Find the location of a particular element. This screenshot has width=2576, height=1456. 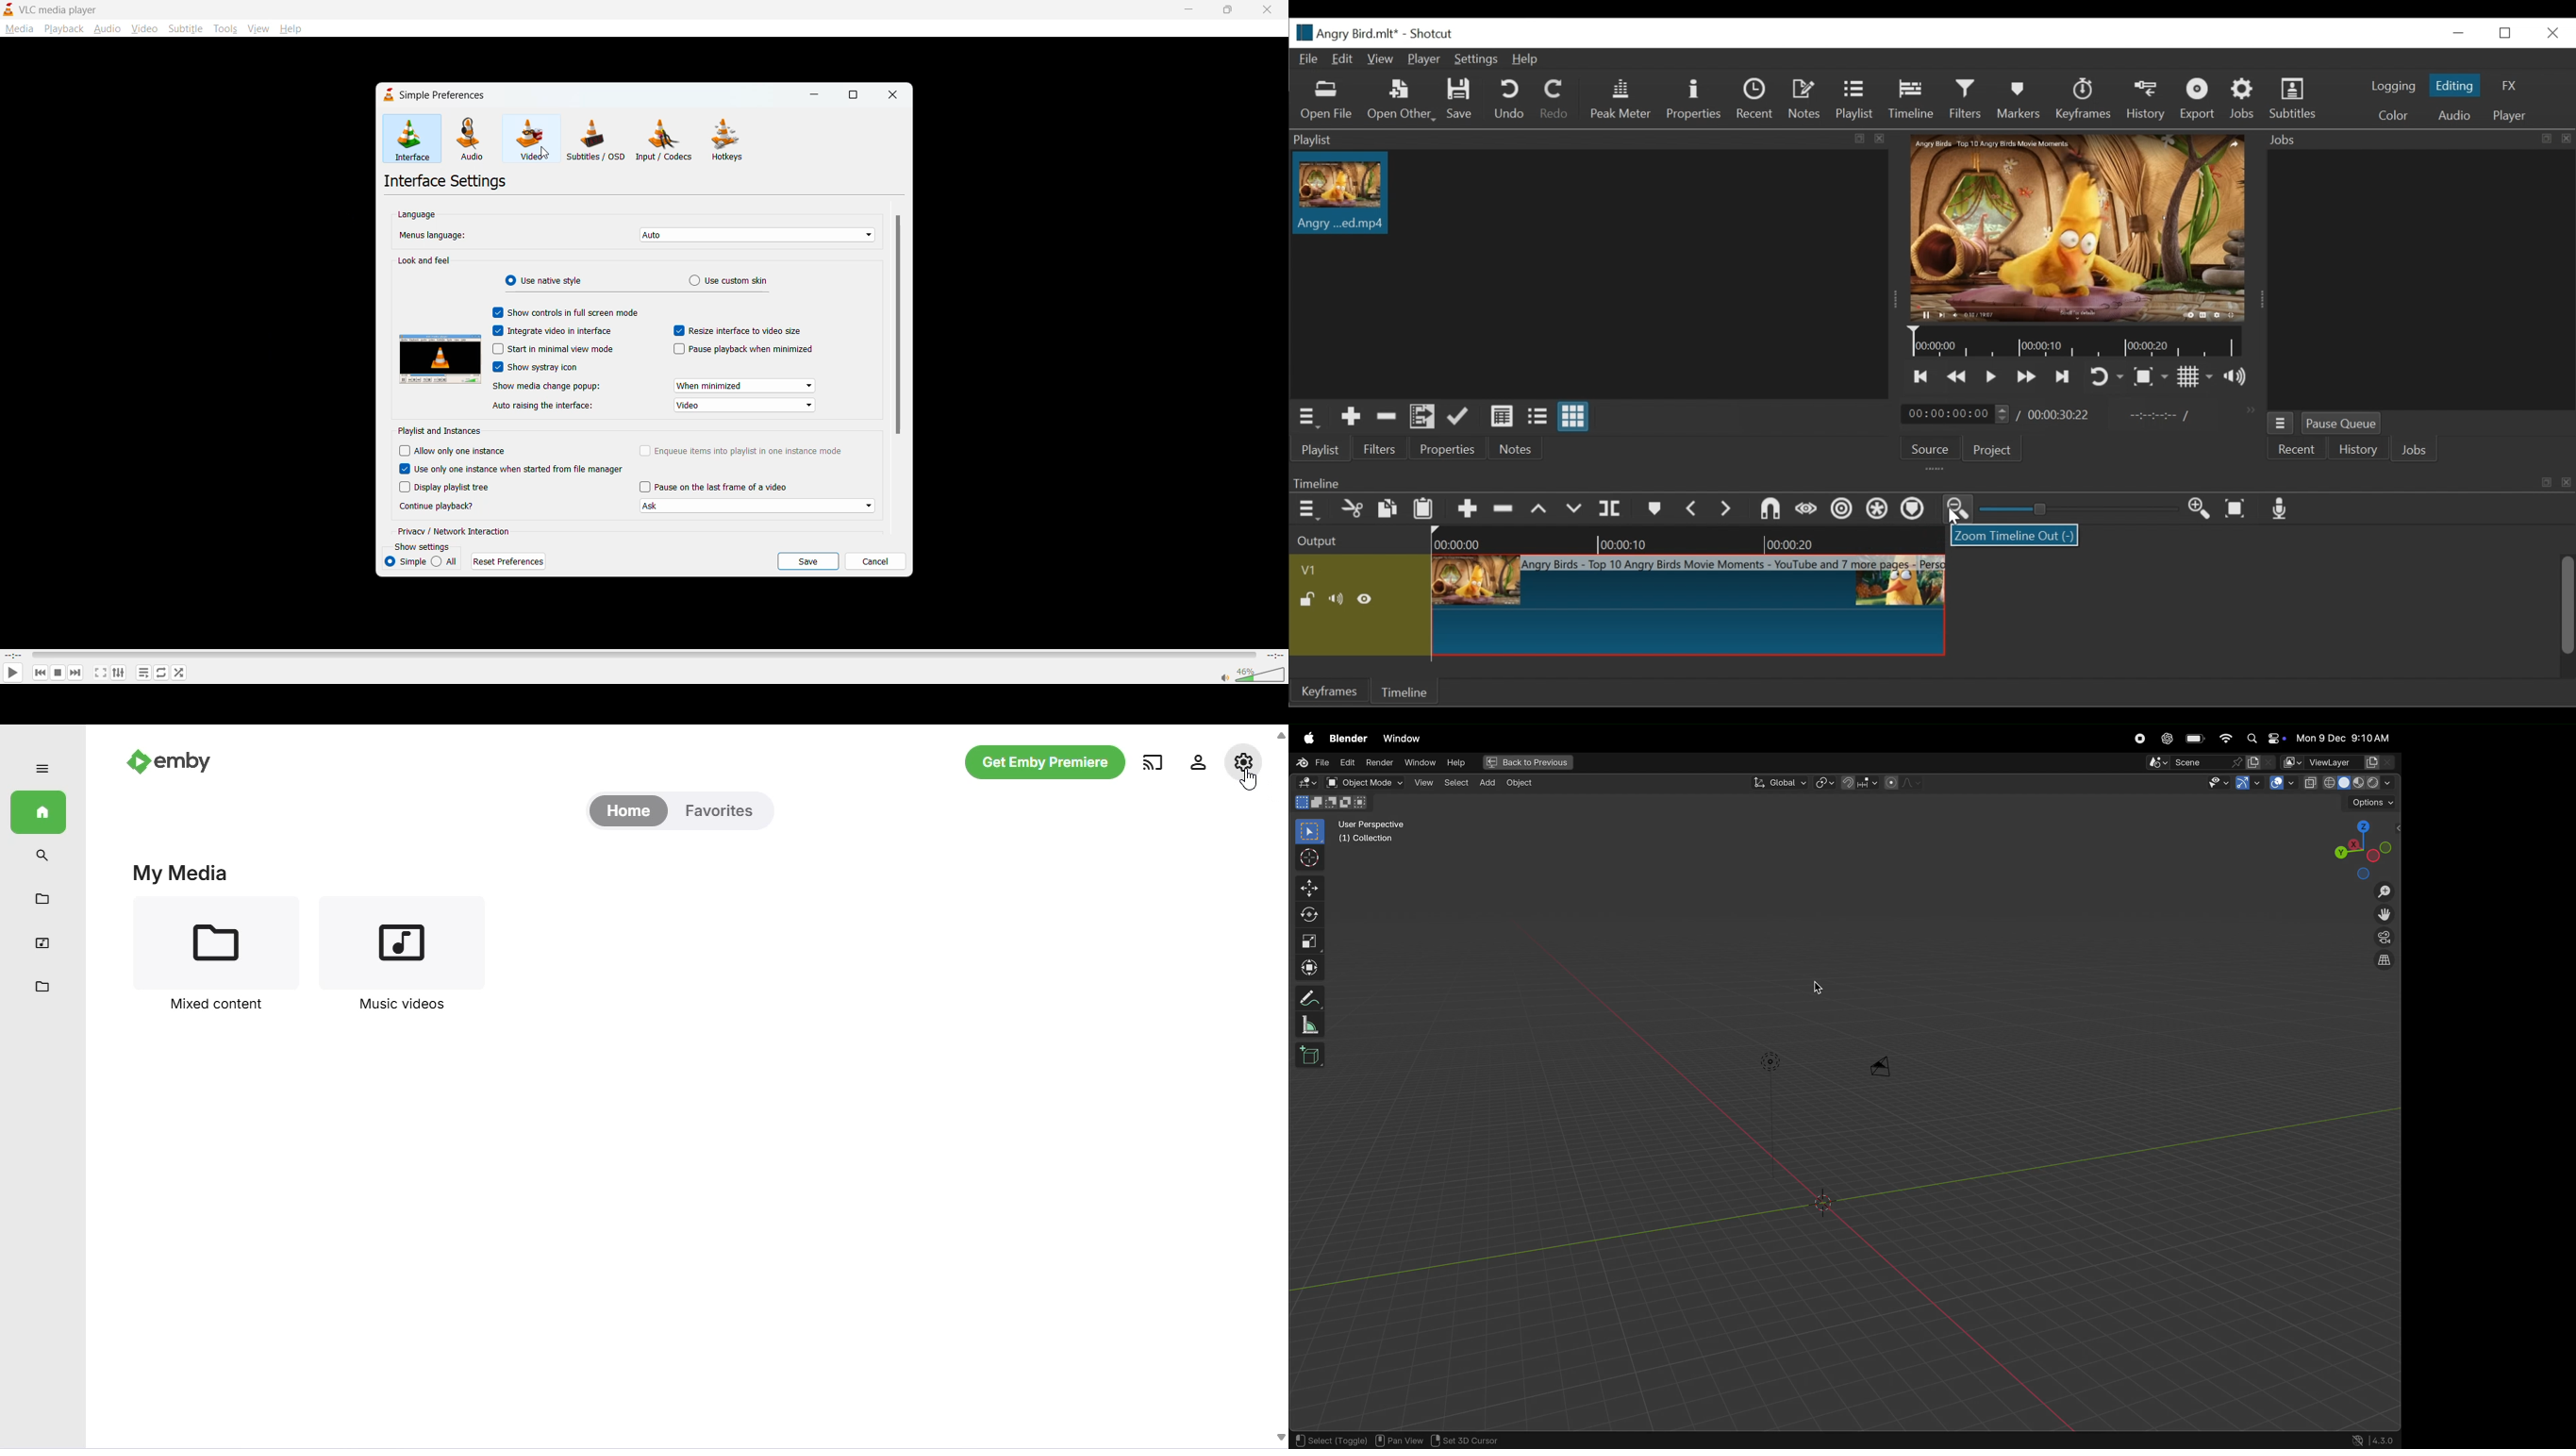

Zoom timeline to fit is located at coordinates (2238, 511).